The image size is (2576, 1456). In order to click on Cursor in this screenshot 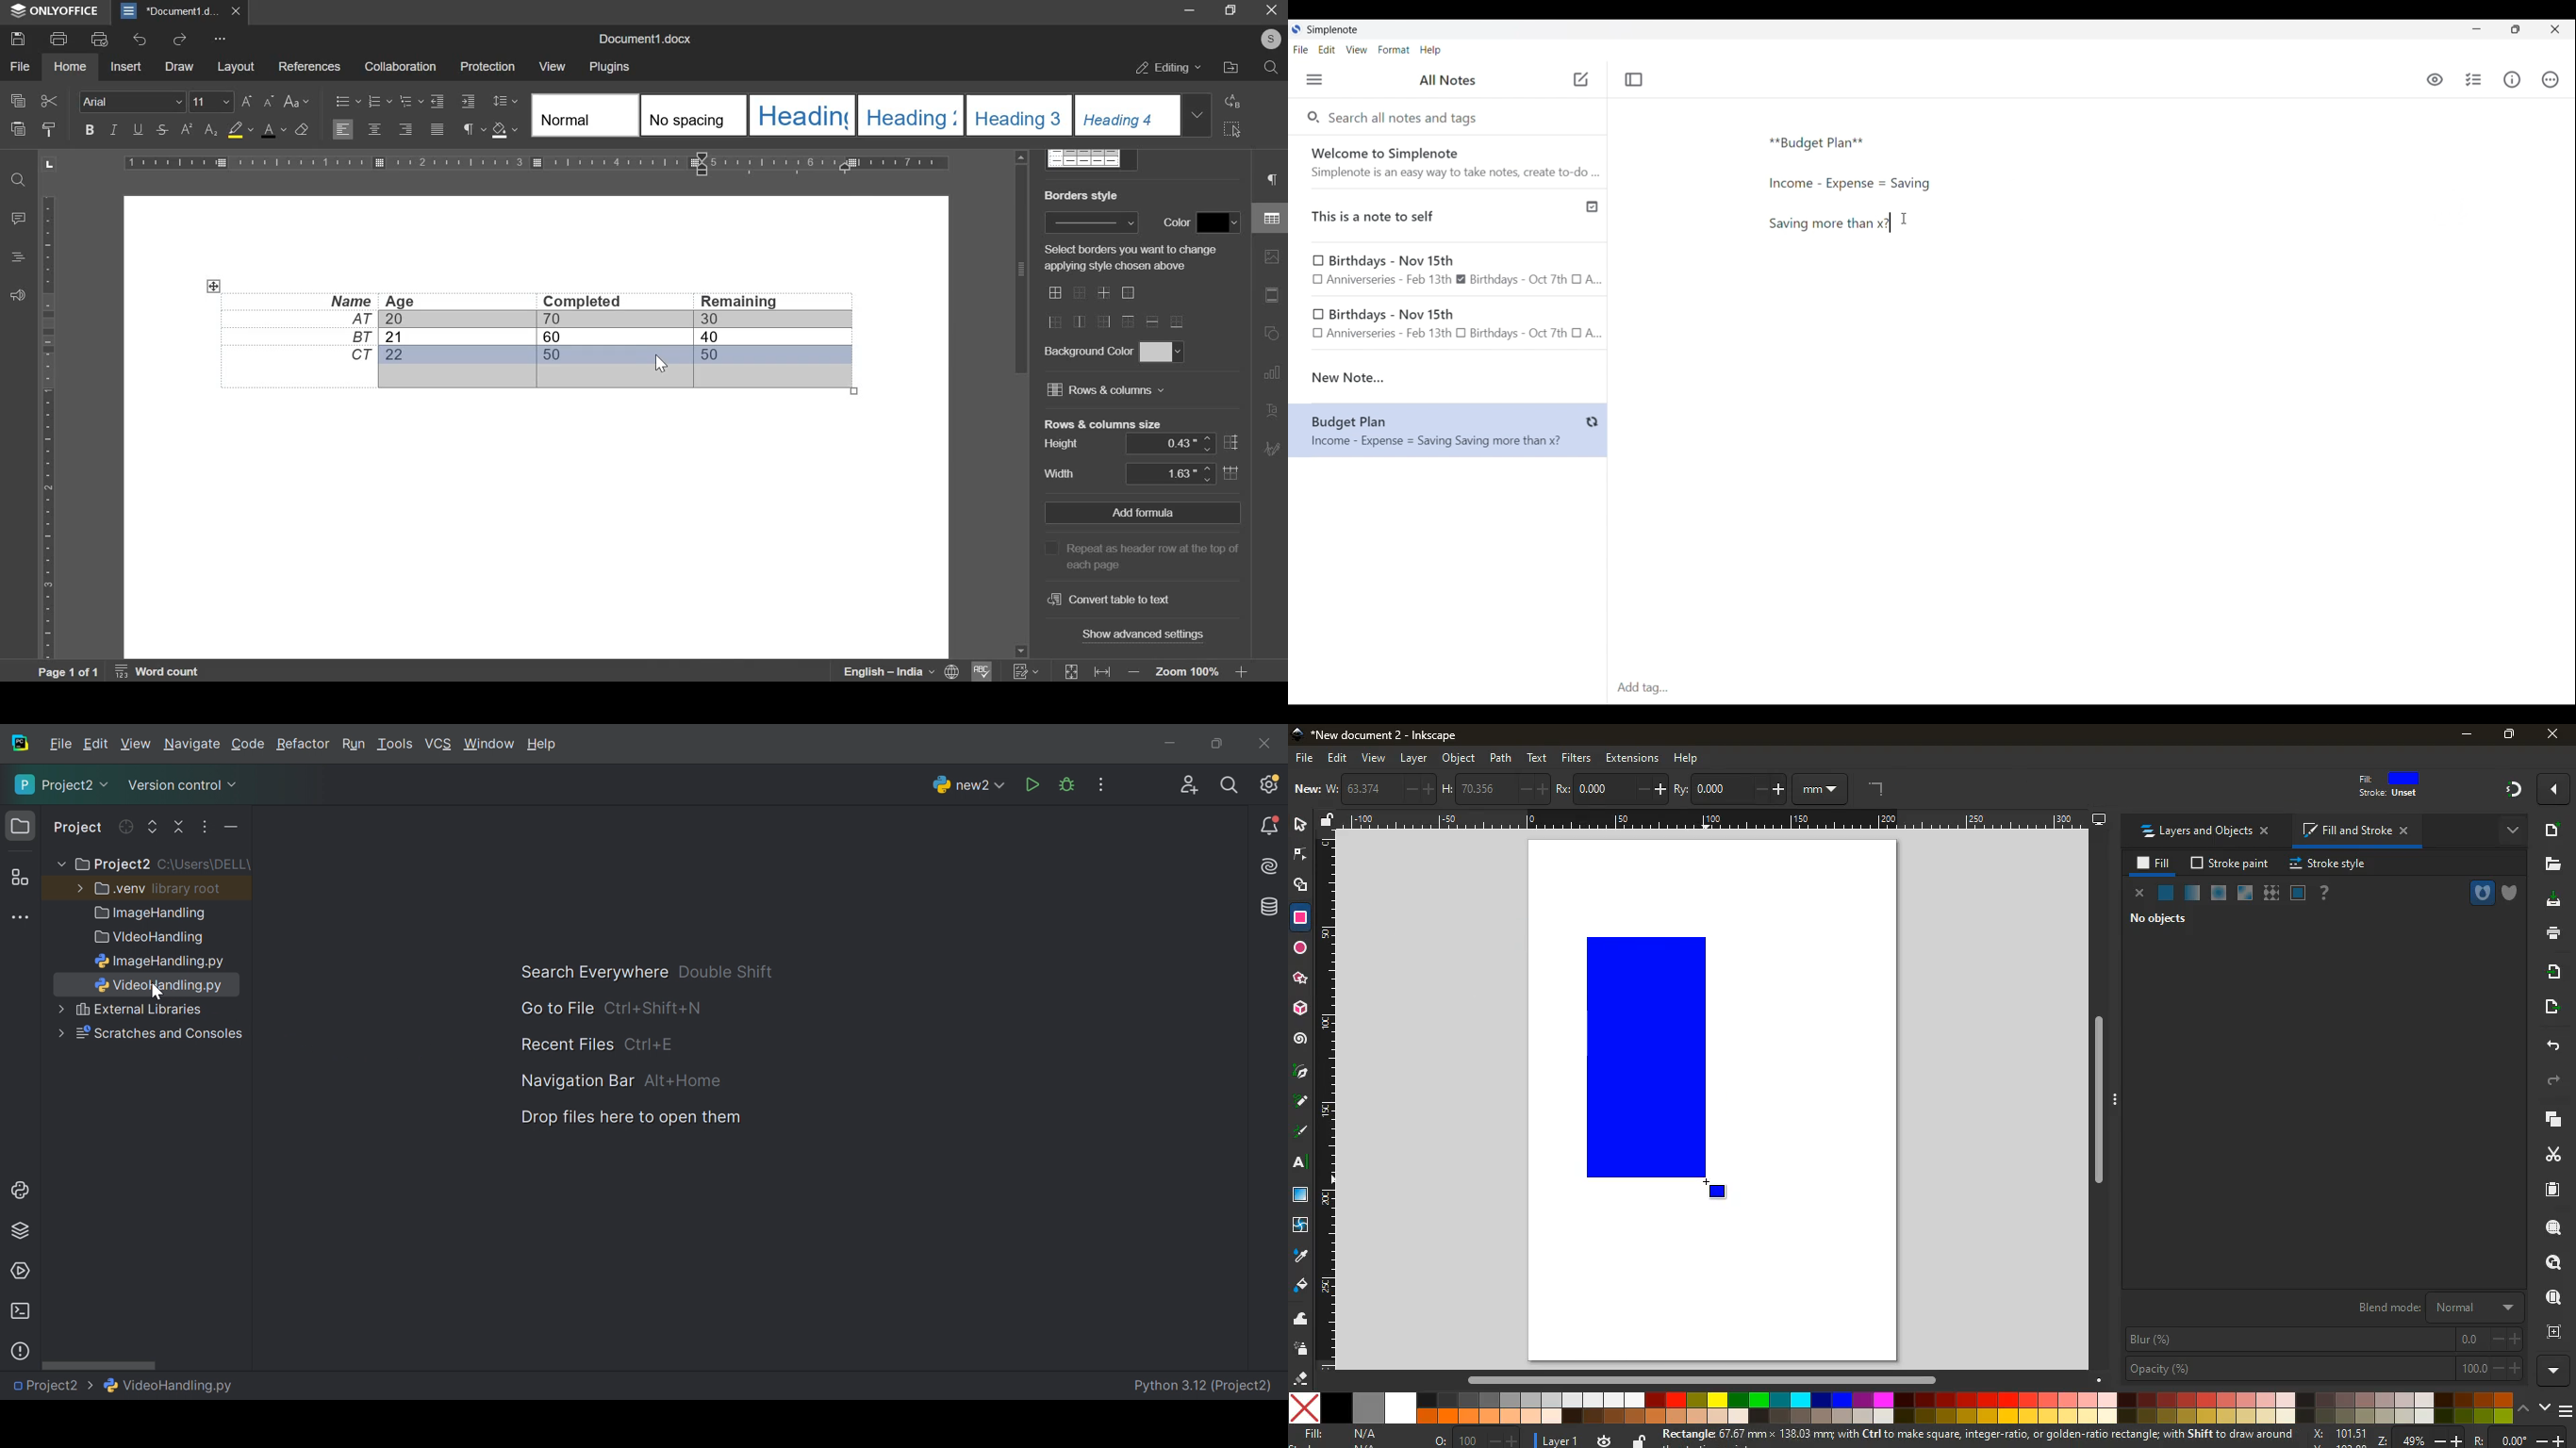, I will do `click(1904, 219)`.